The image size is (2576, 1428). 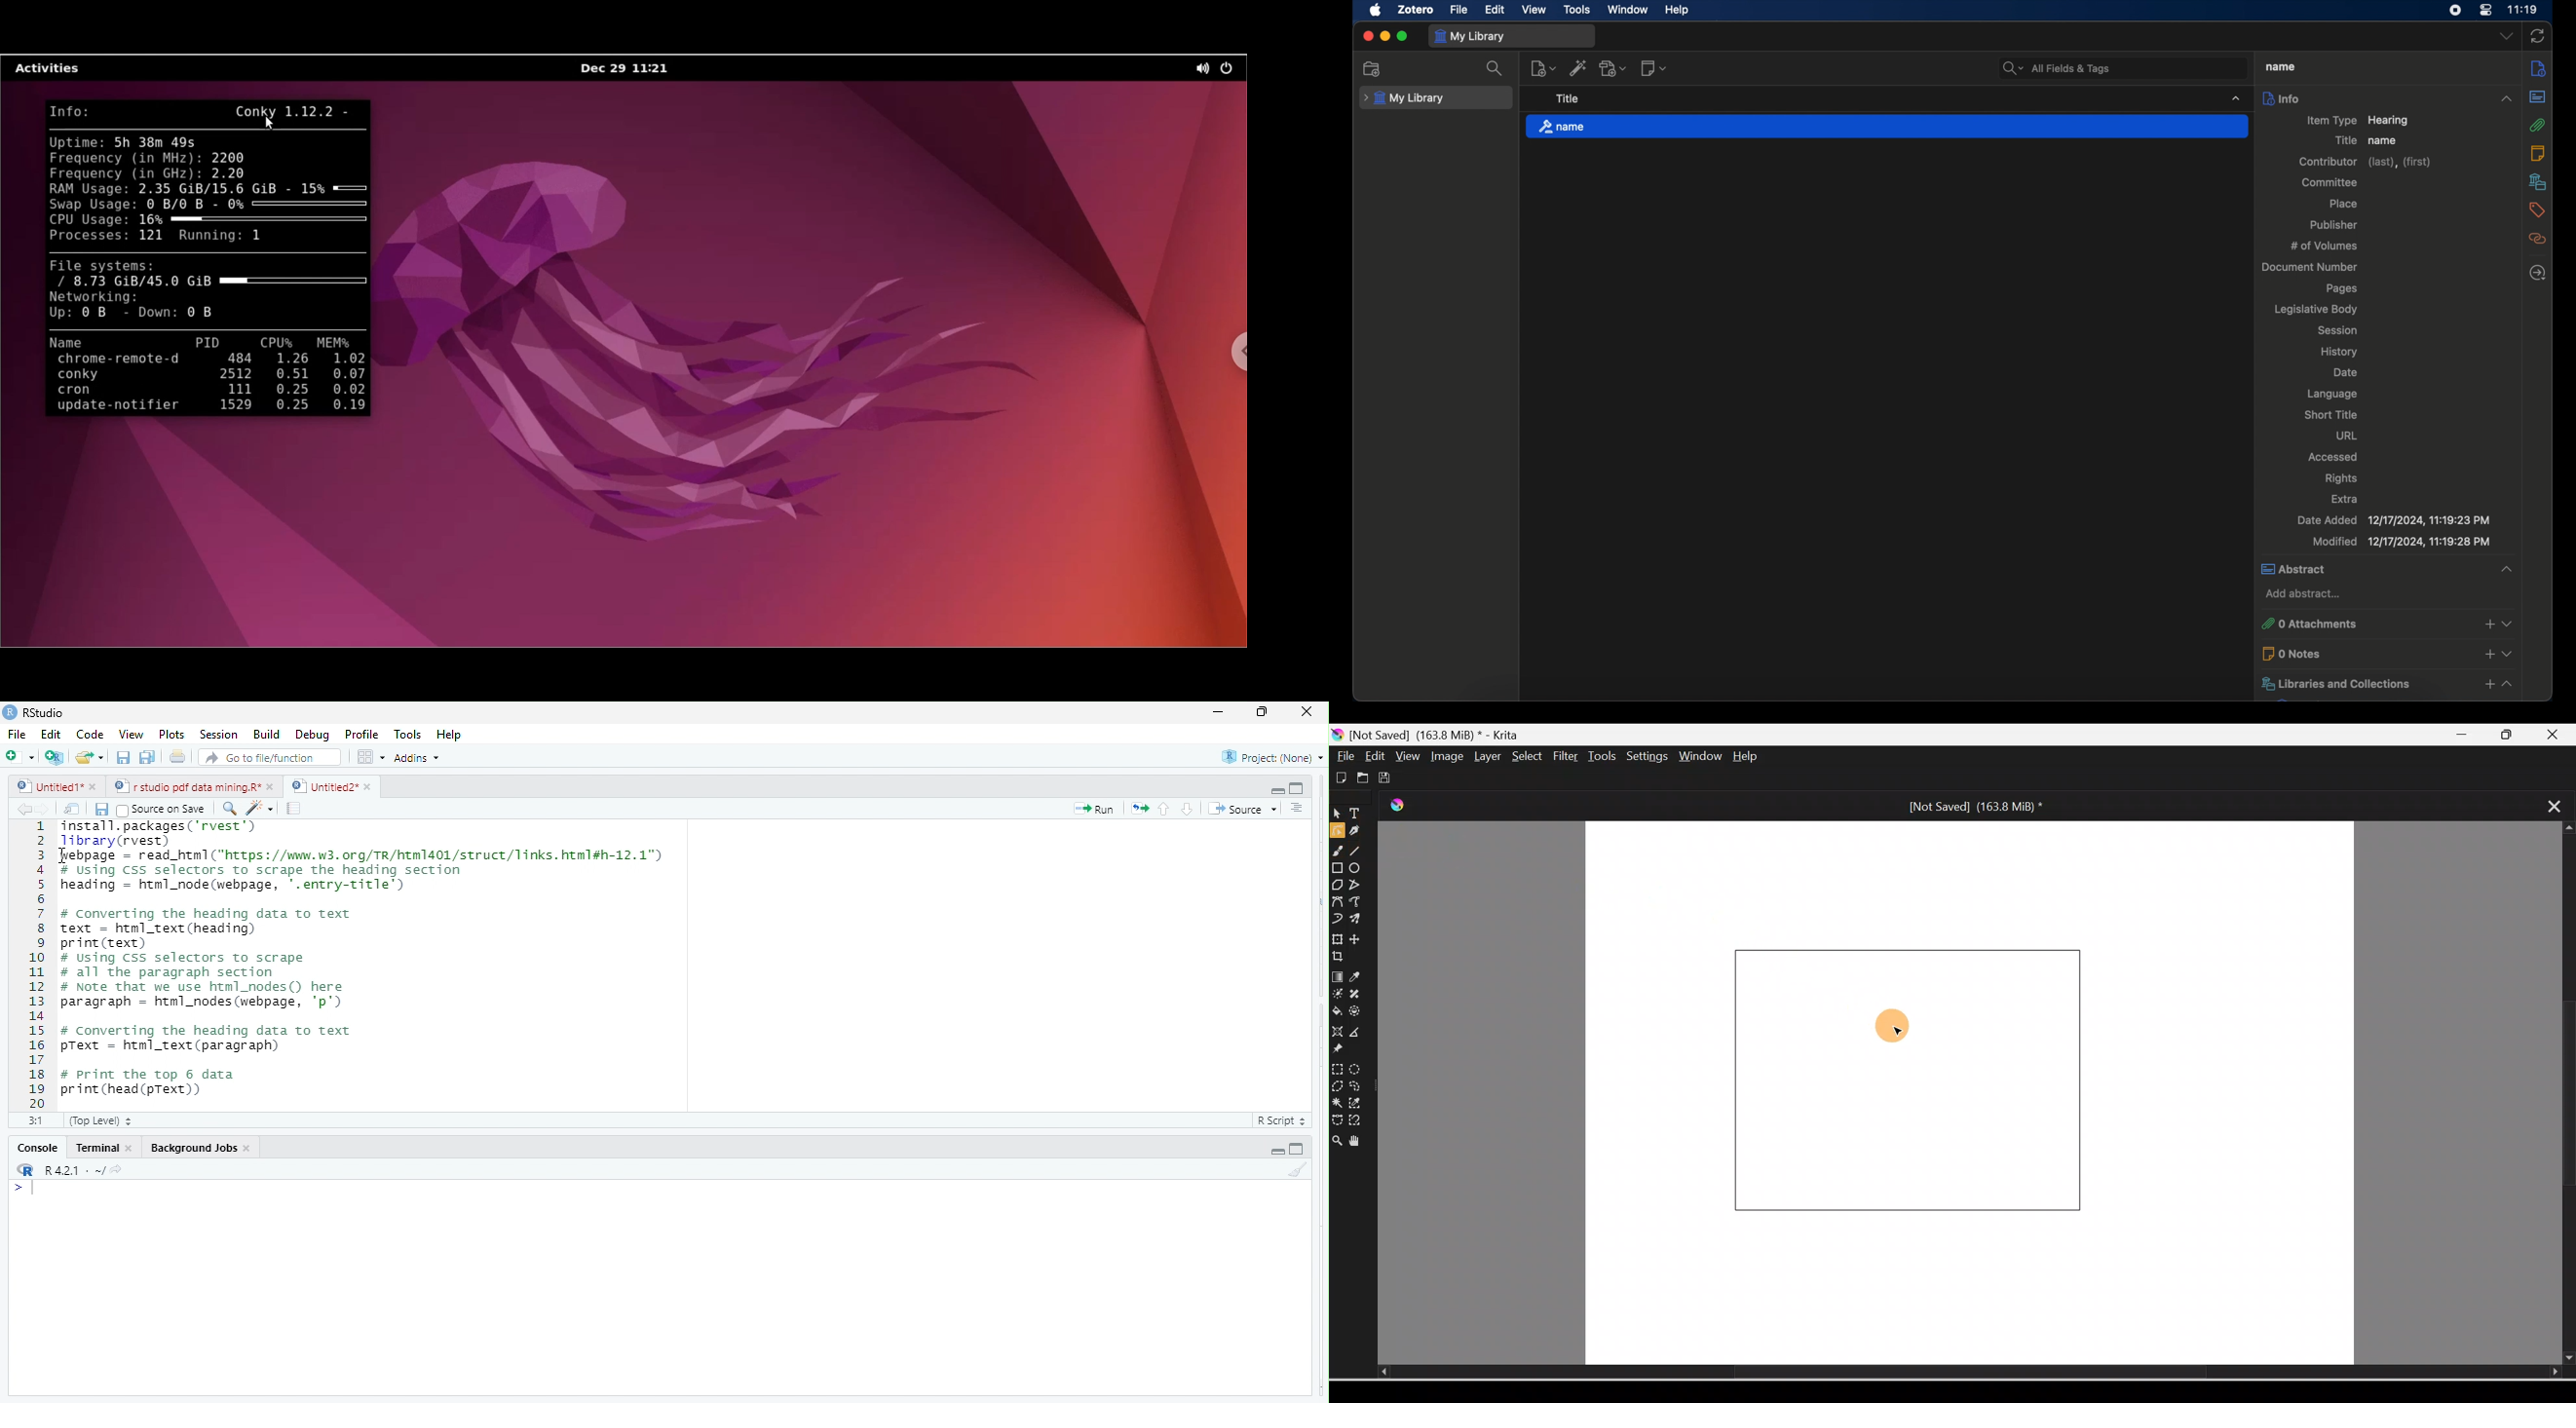 What do you see at coordinates (1359, 1121) in the screenshot?
I see `Magnetic curve selection tool` at bounding box center [1359, 1121].